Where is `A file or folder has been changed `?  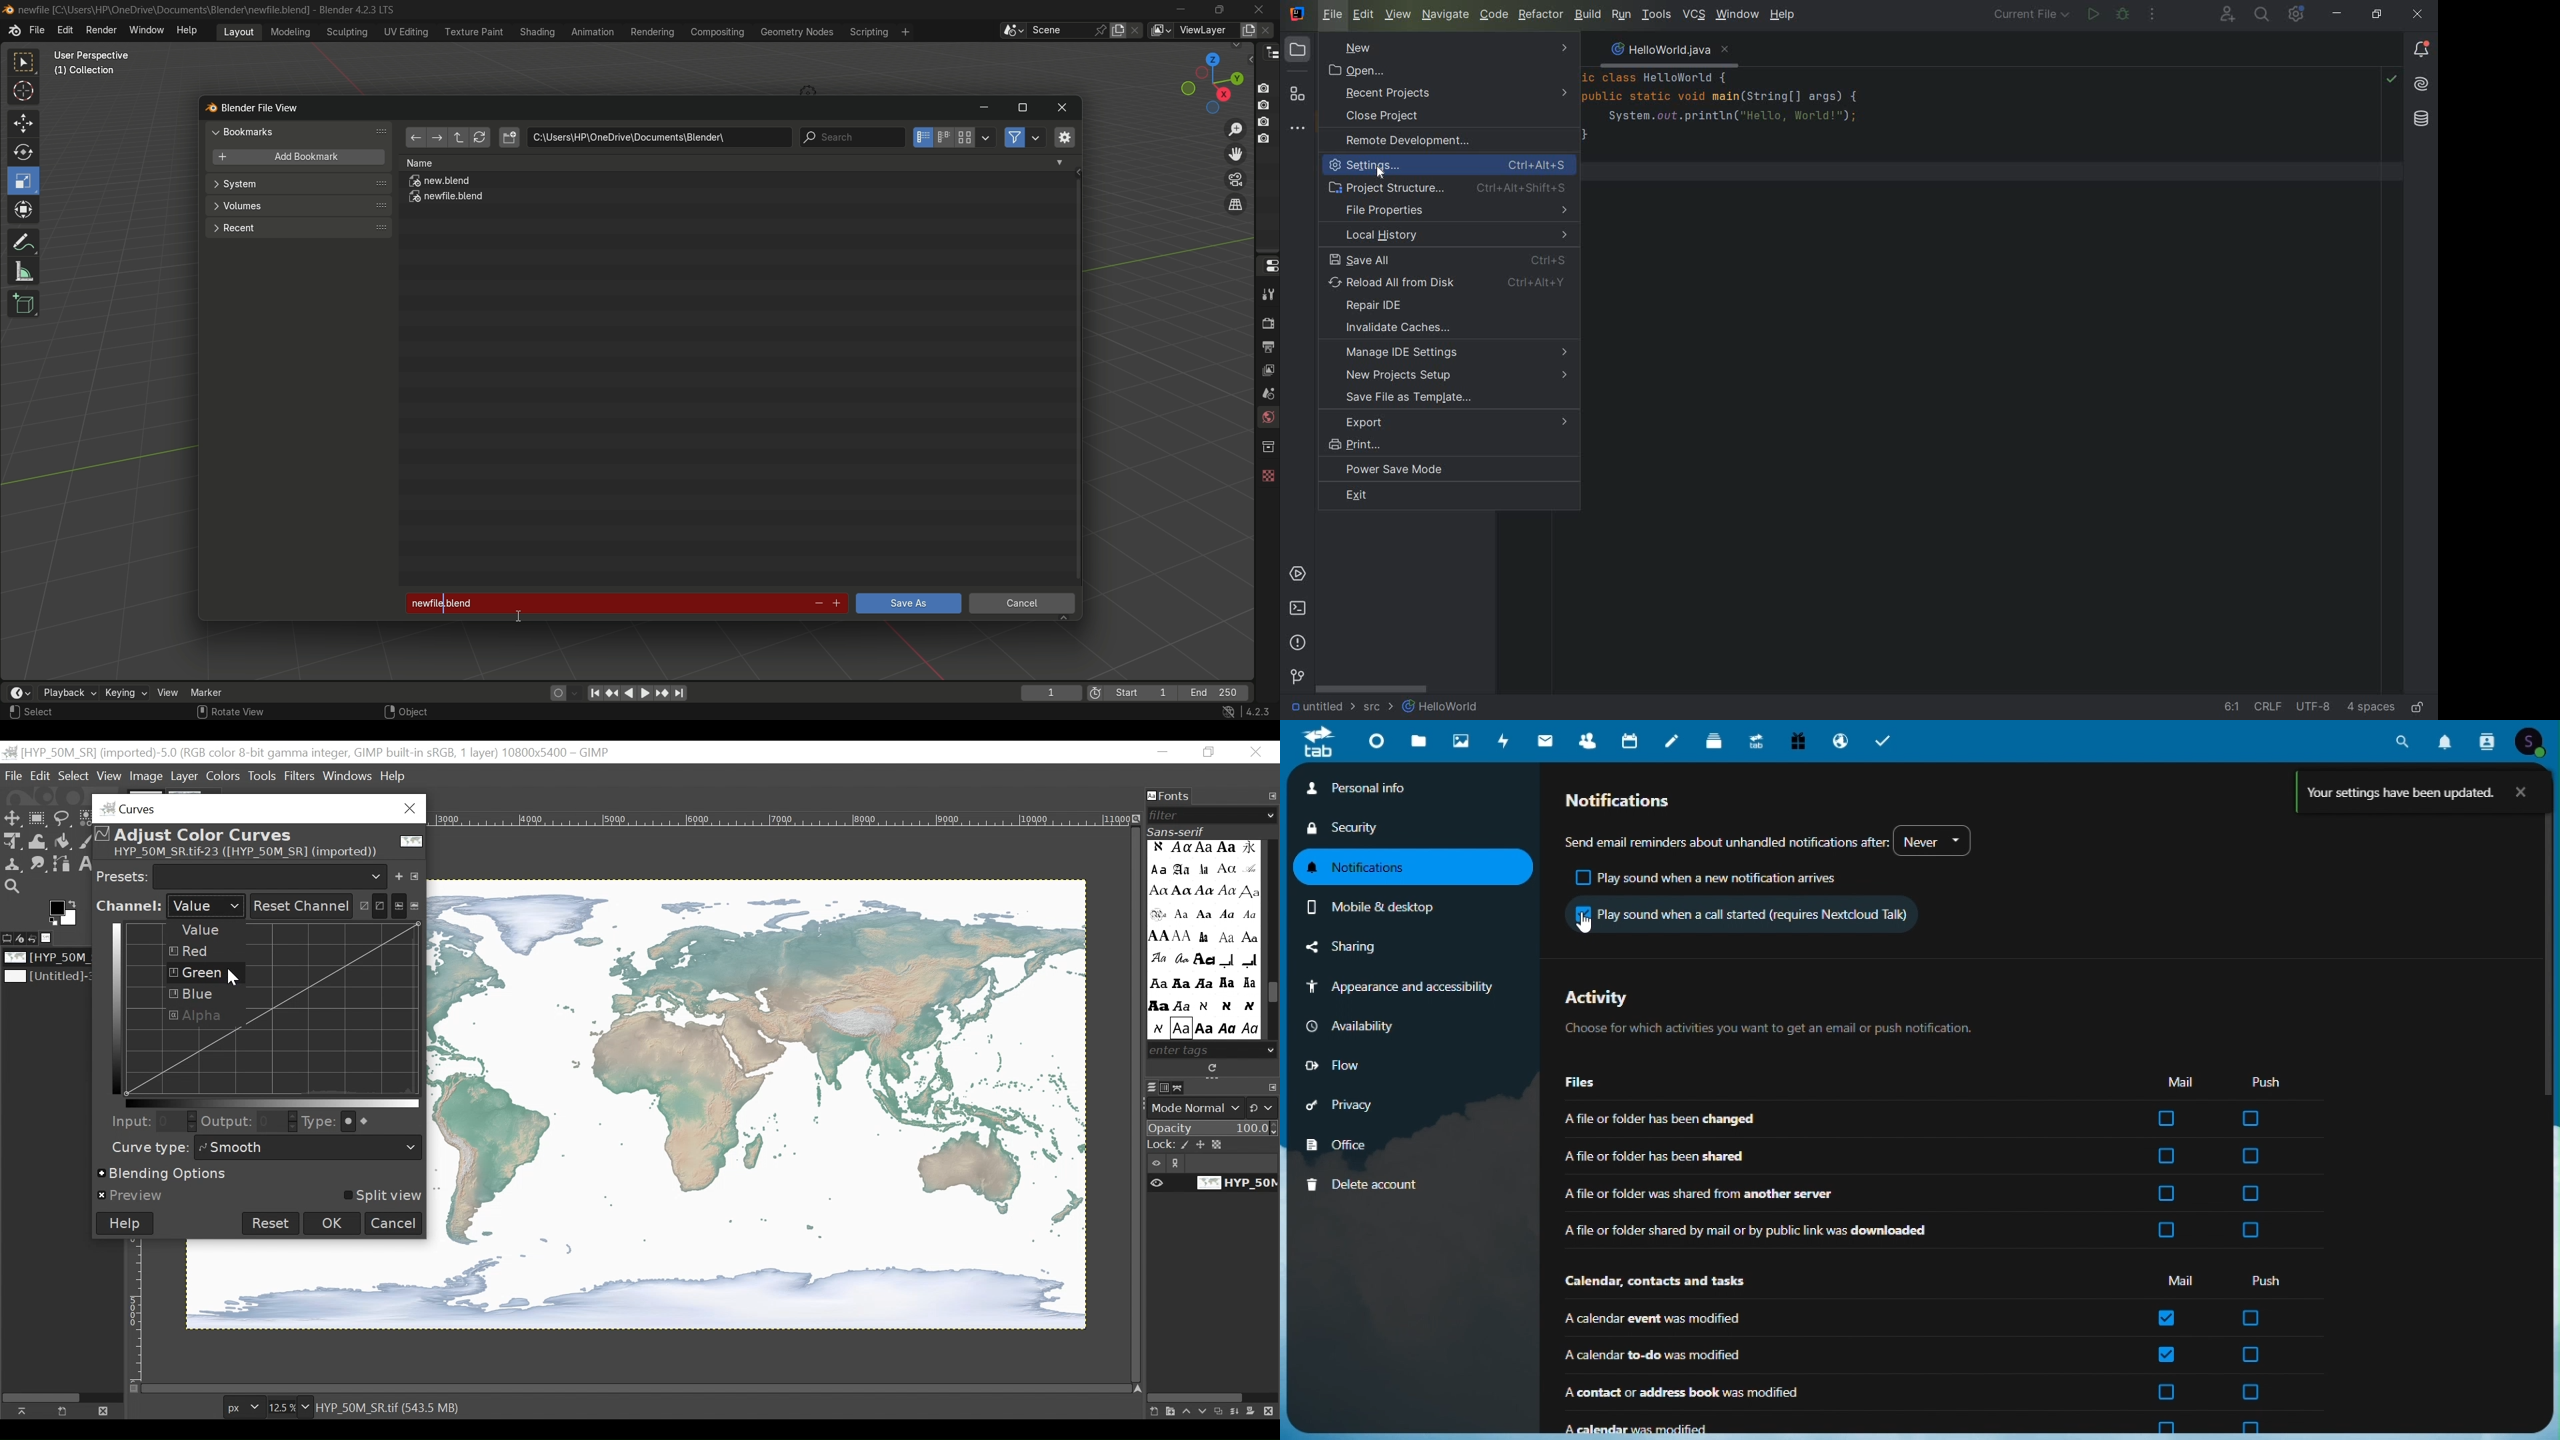
A file or folder has been changed  is located at coordinates (1813, 1120).